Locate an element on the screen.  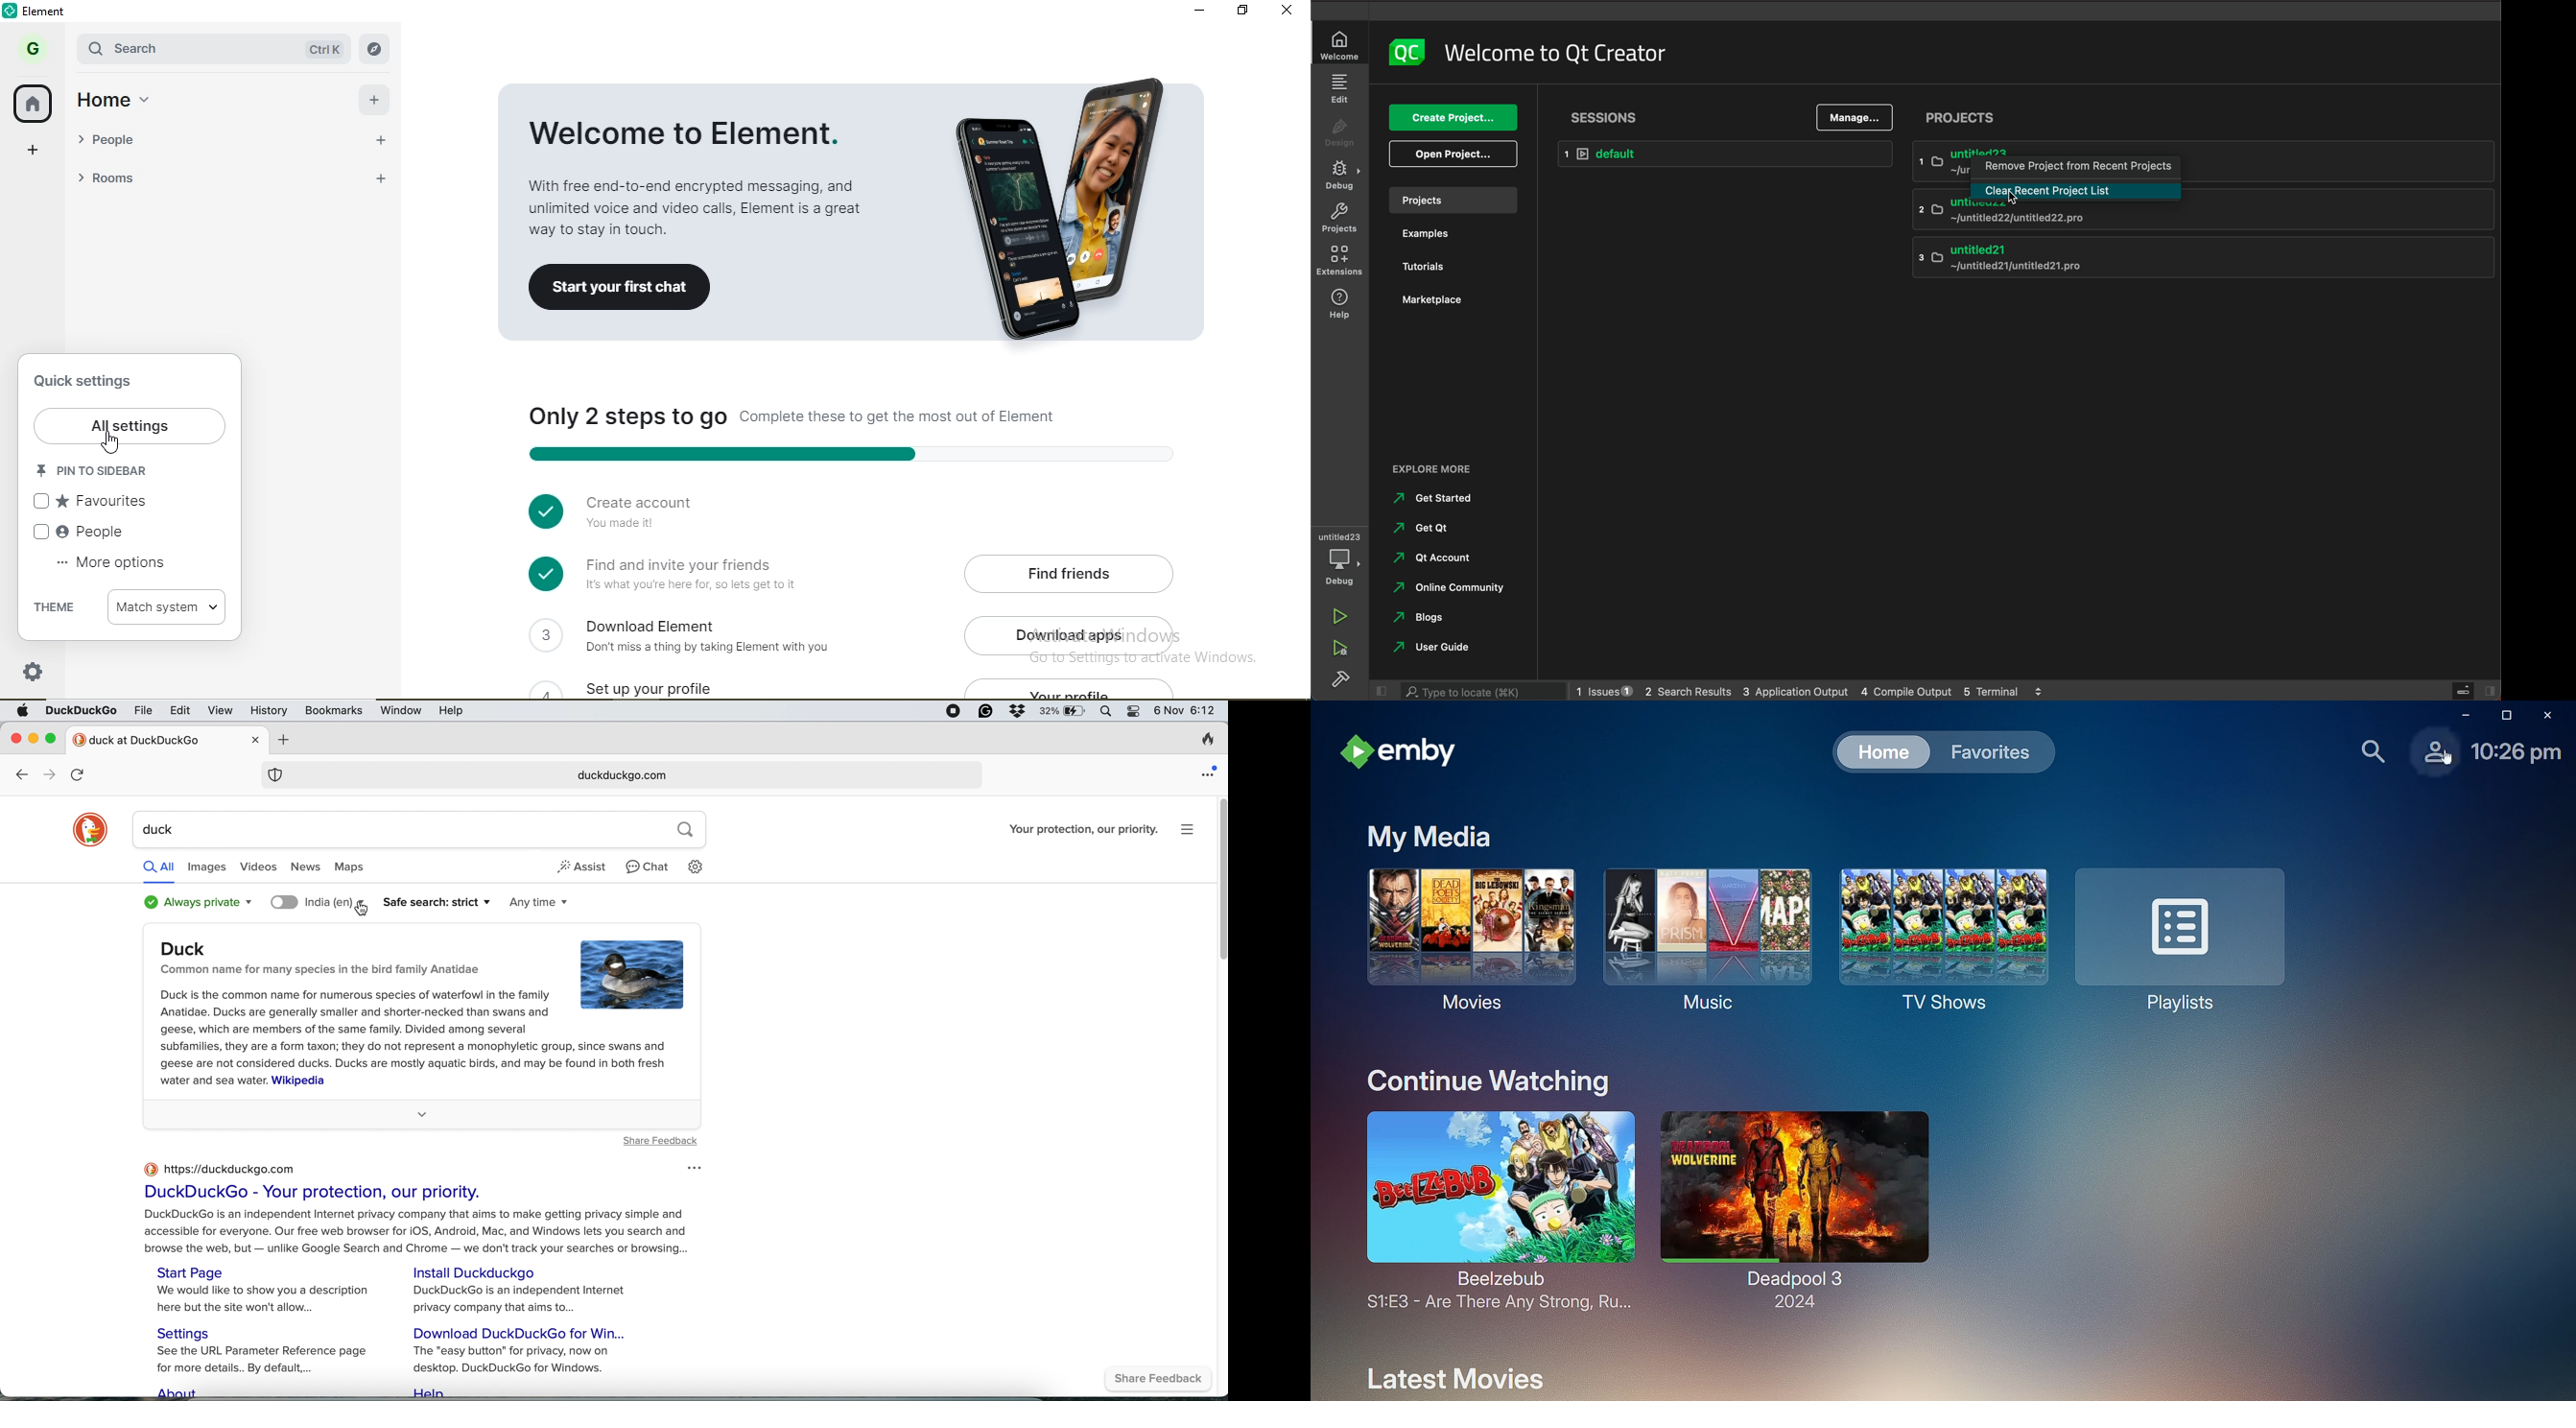
untitled is located at coordinates (2202, 147).